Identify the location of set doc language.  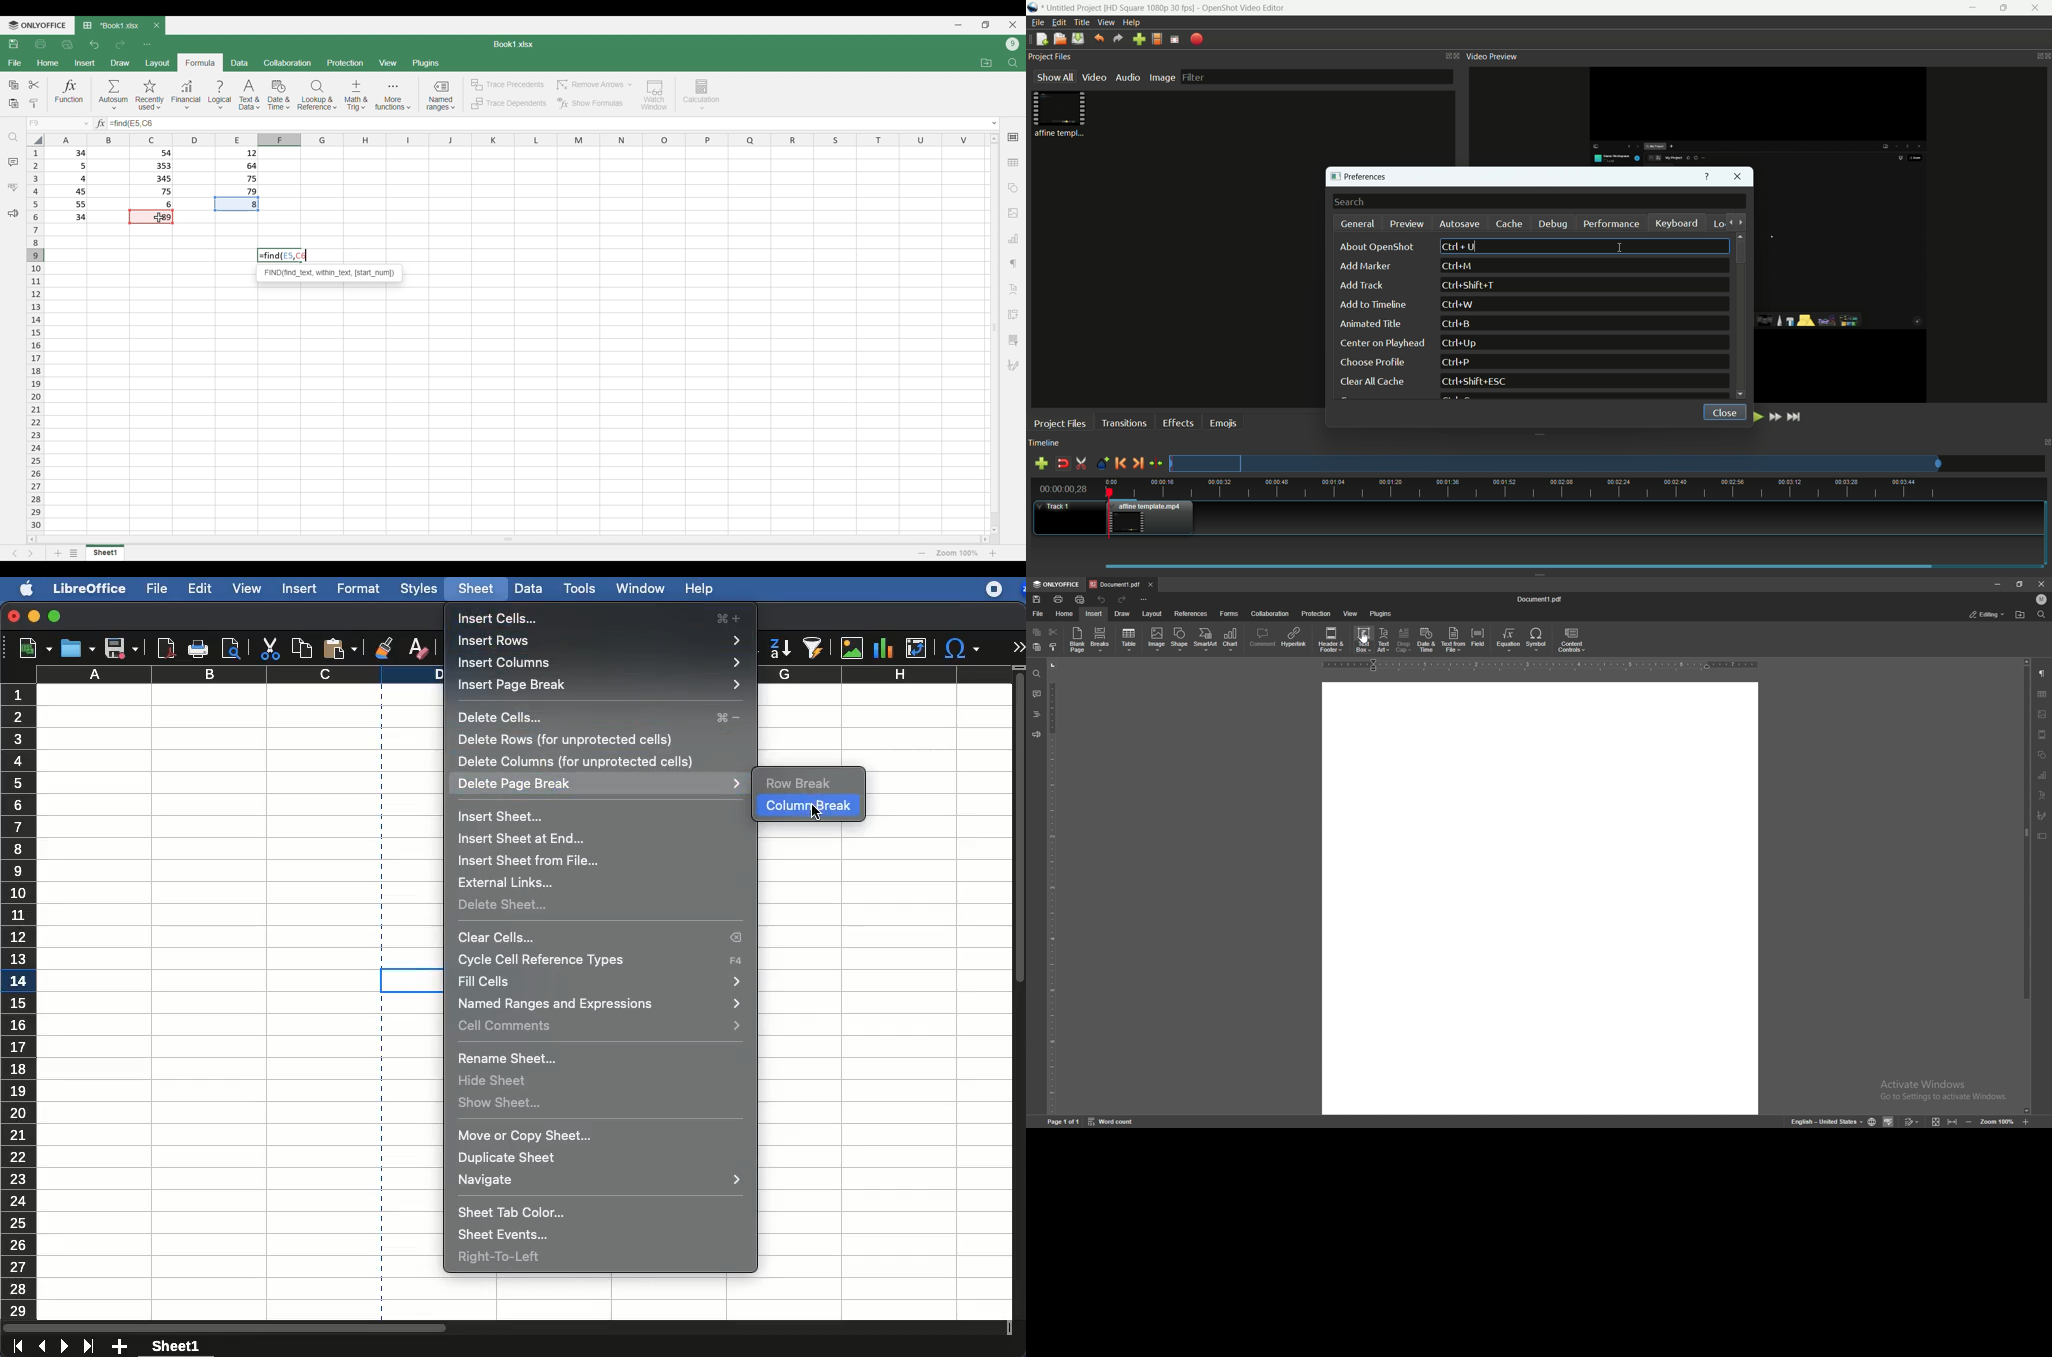
(1872, 1122).